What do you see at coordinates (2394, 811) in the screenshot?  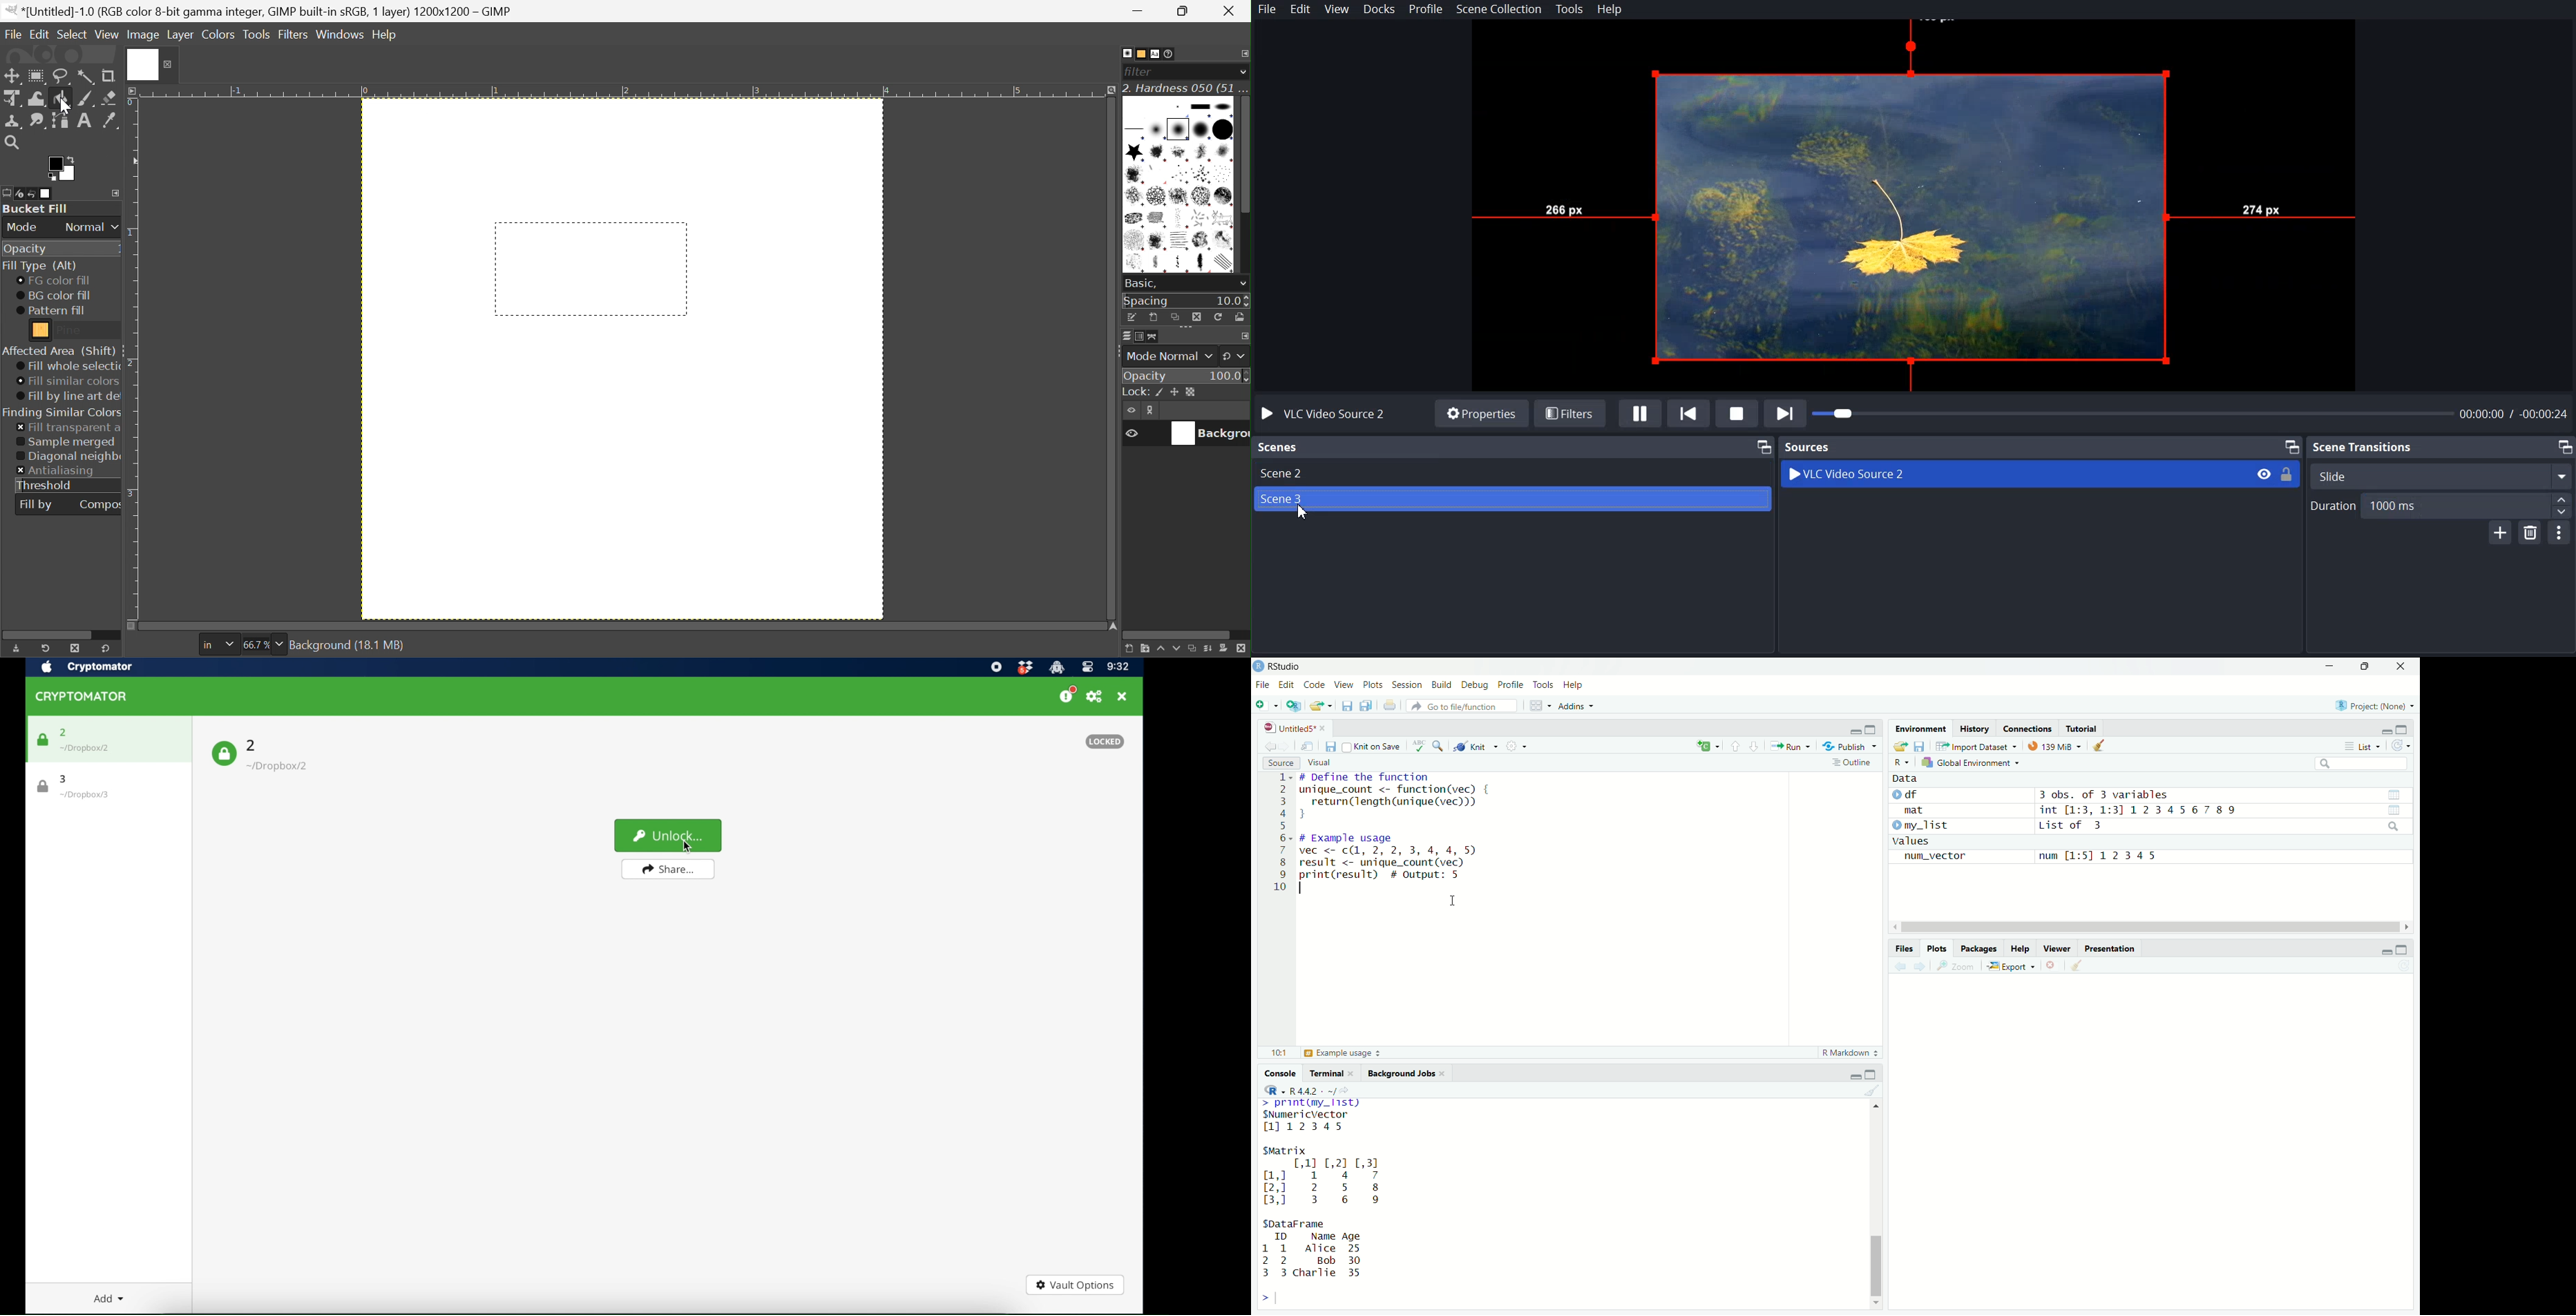 I see `view data` at bounding box center [2394, 811].